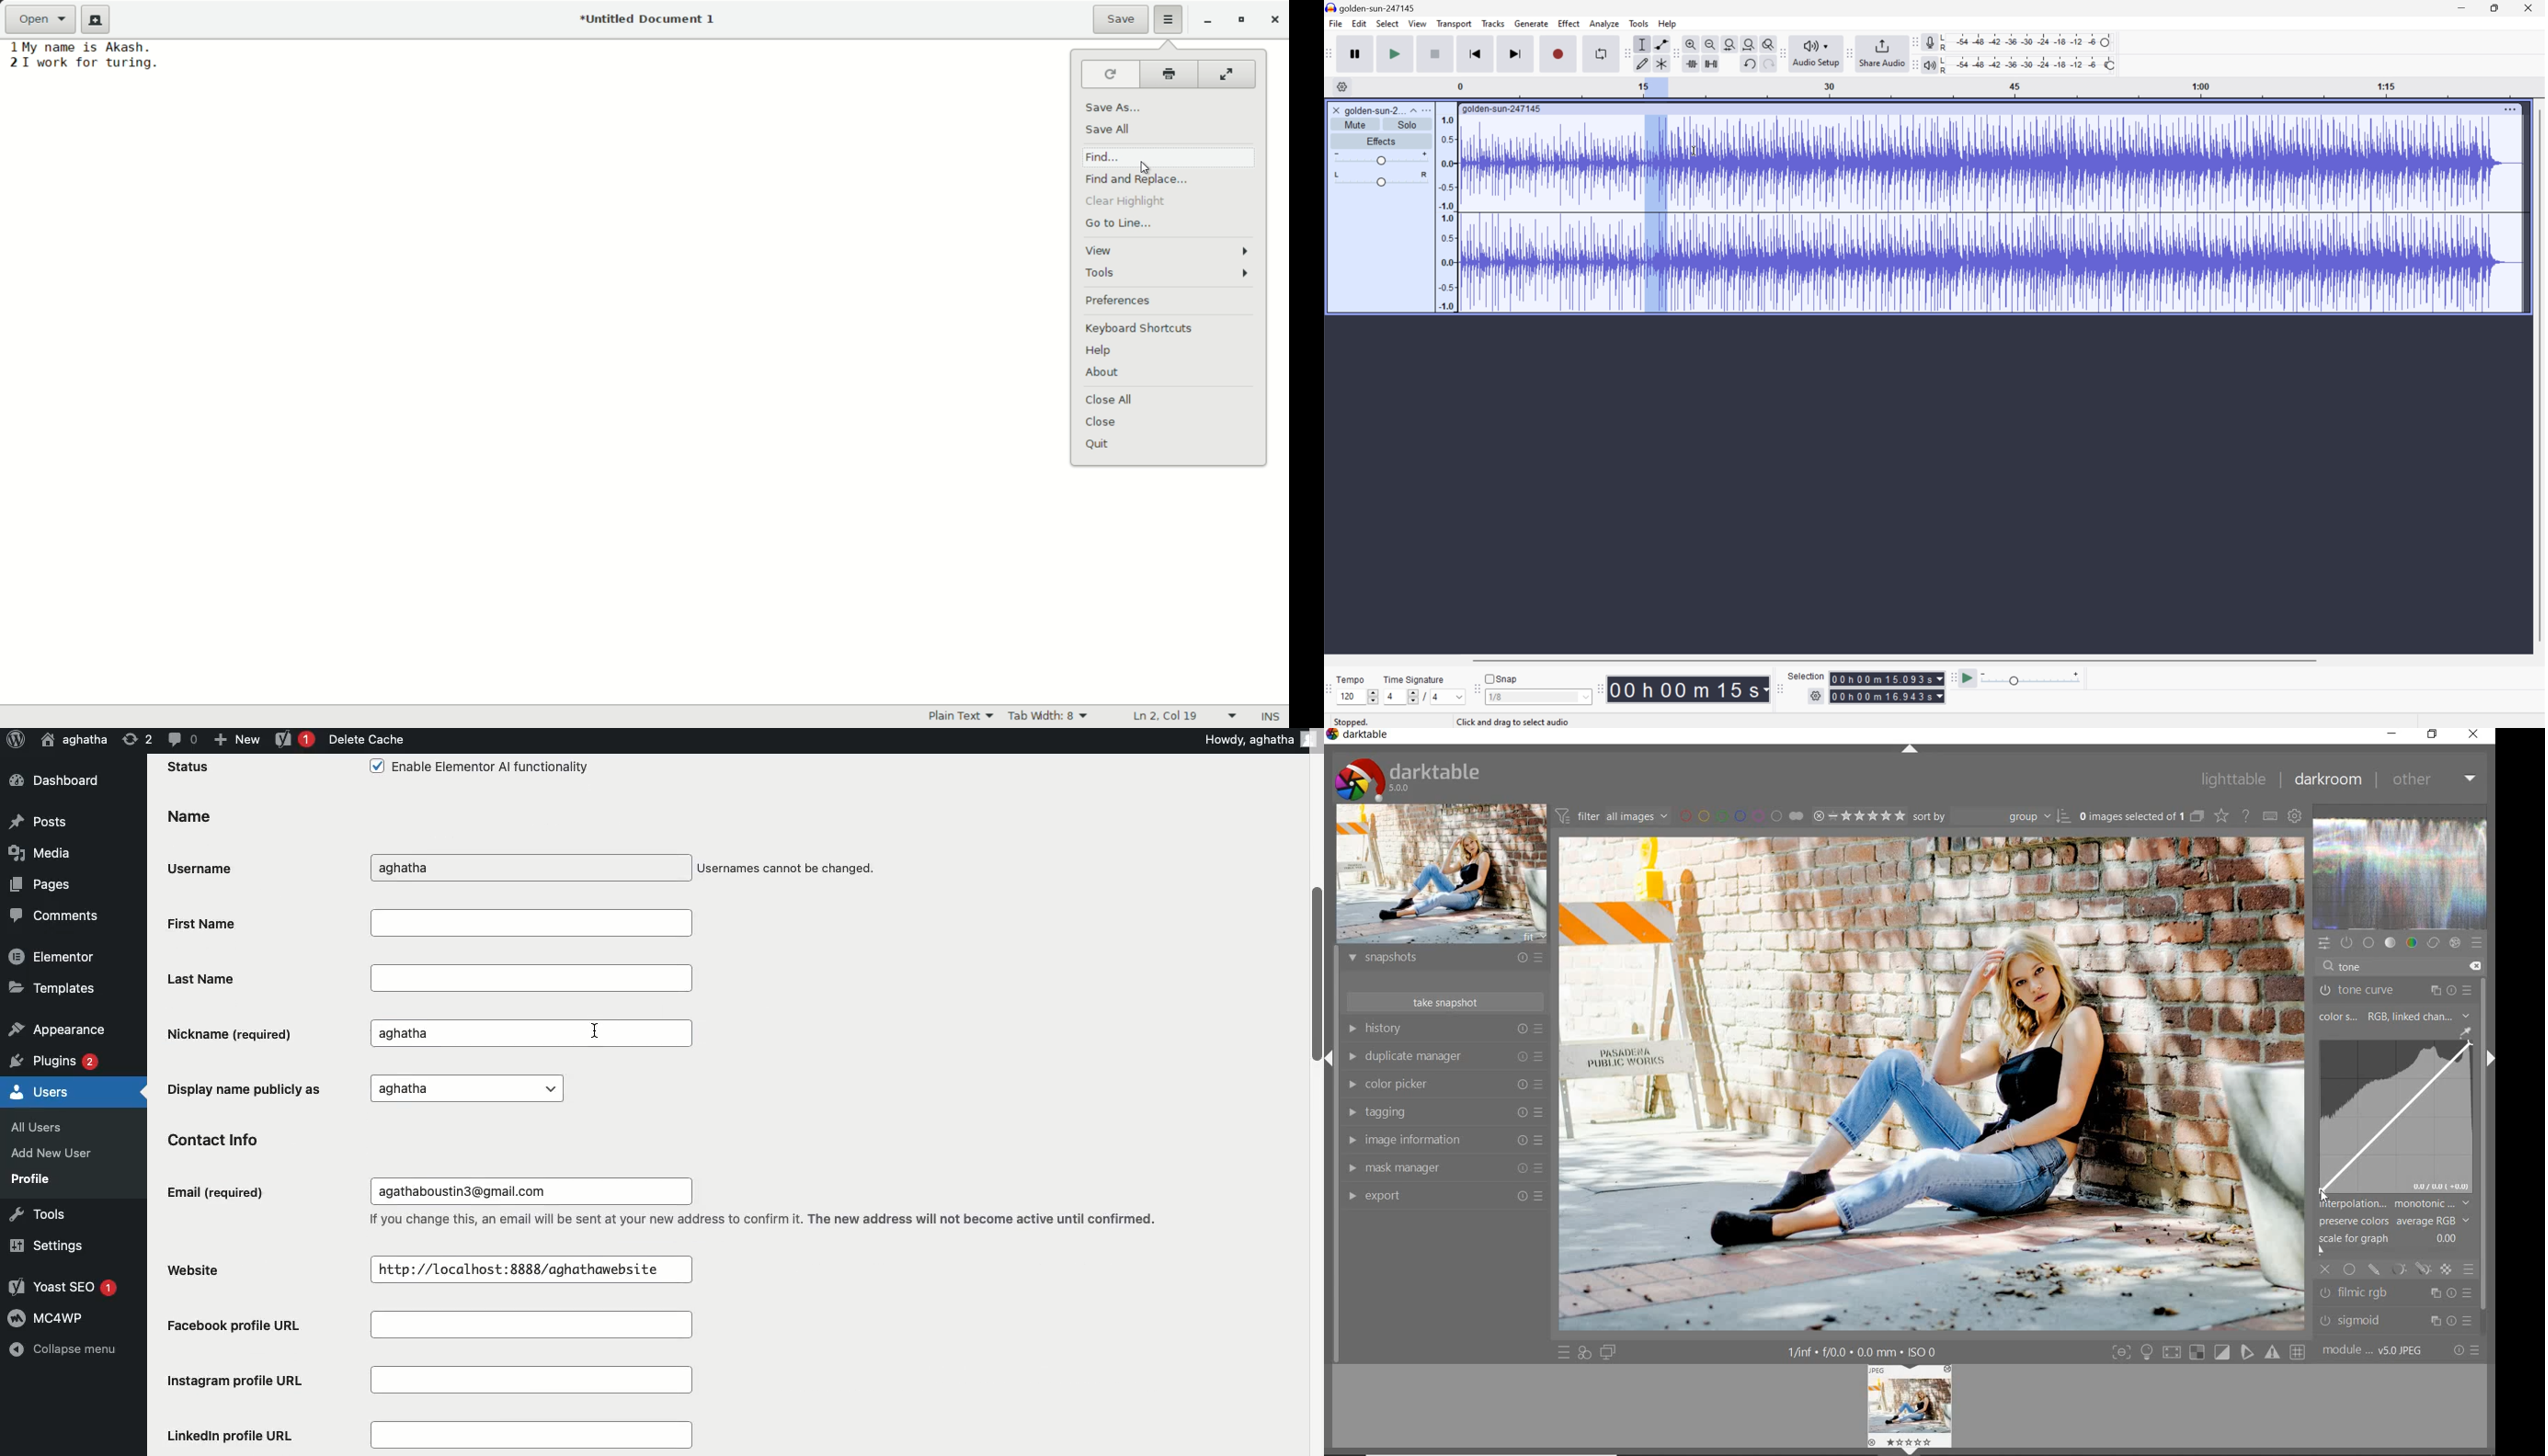 This screenshot has height=1456, width=2548. Describe the element at coordinates (56, 1059) in the screenshot. I see `Plugins` at that location.